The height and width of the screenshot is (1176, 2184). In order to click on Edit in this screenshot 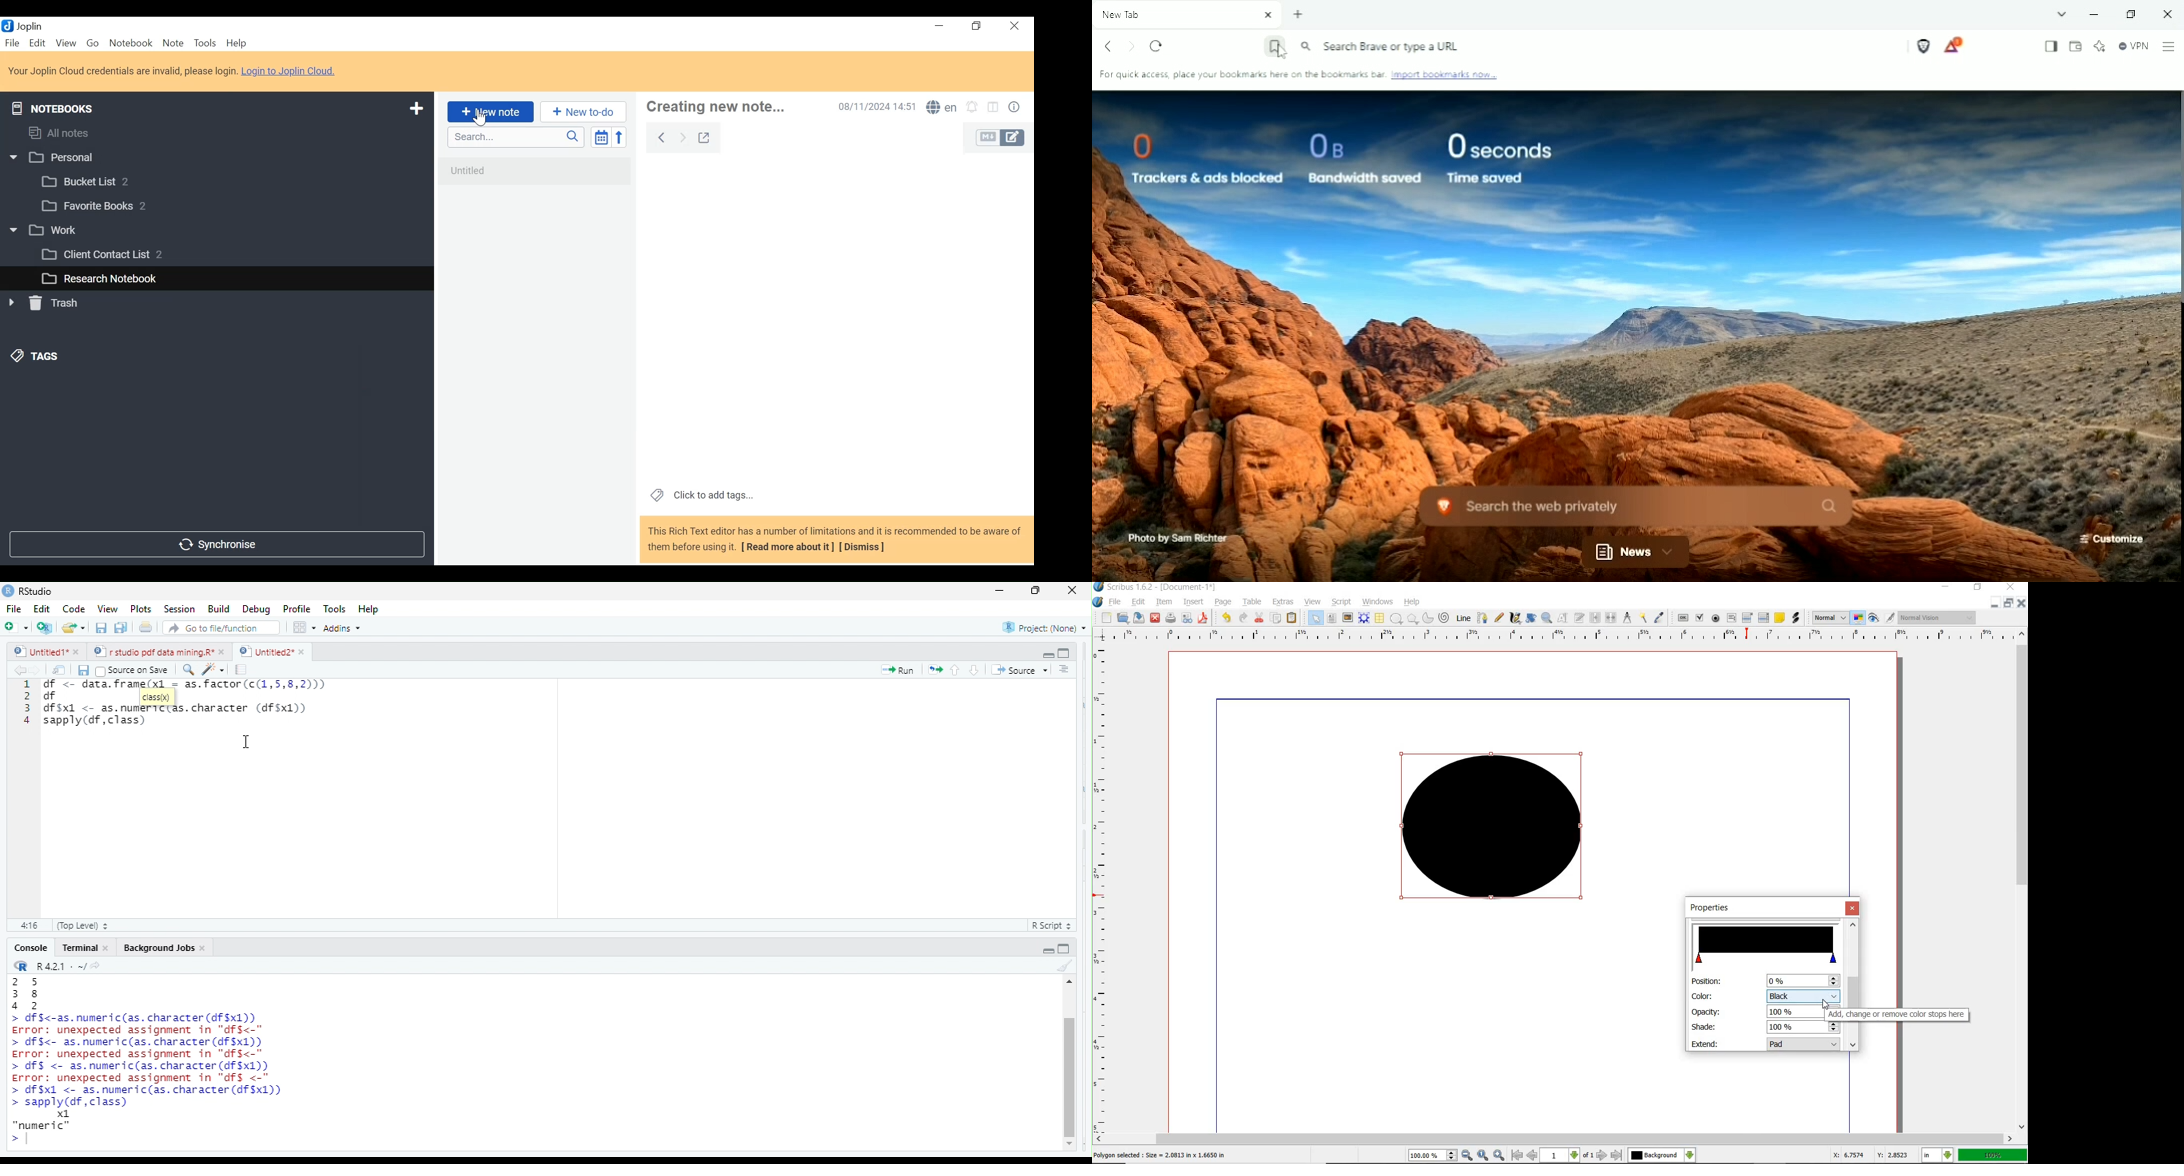, I will do `click(44, 609)`.